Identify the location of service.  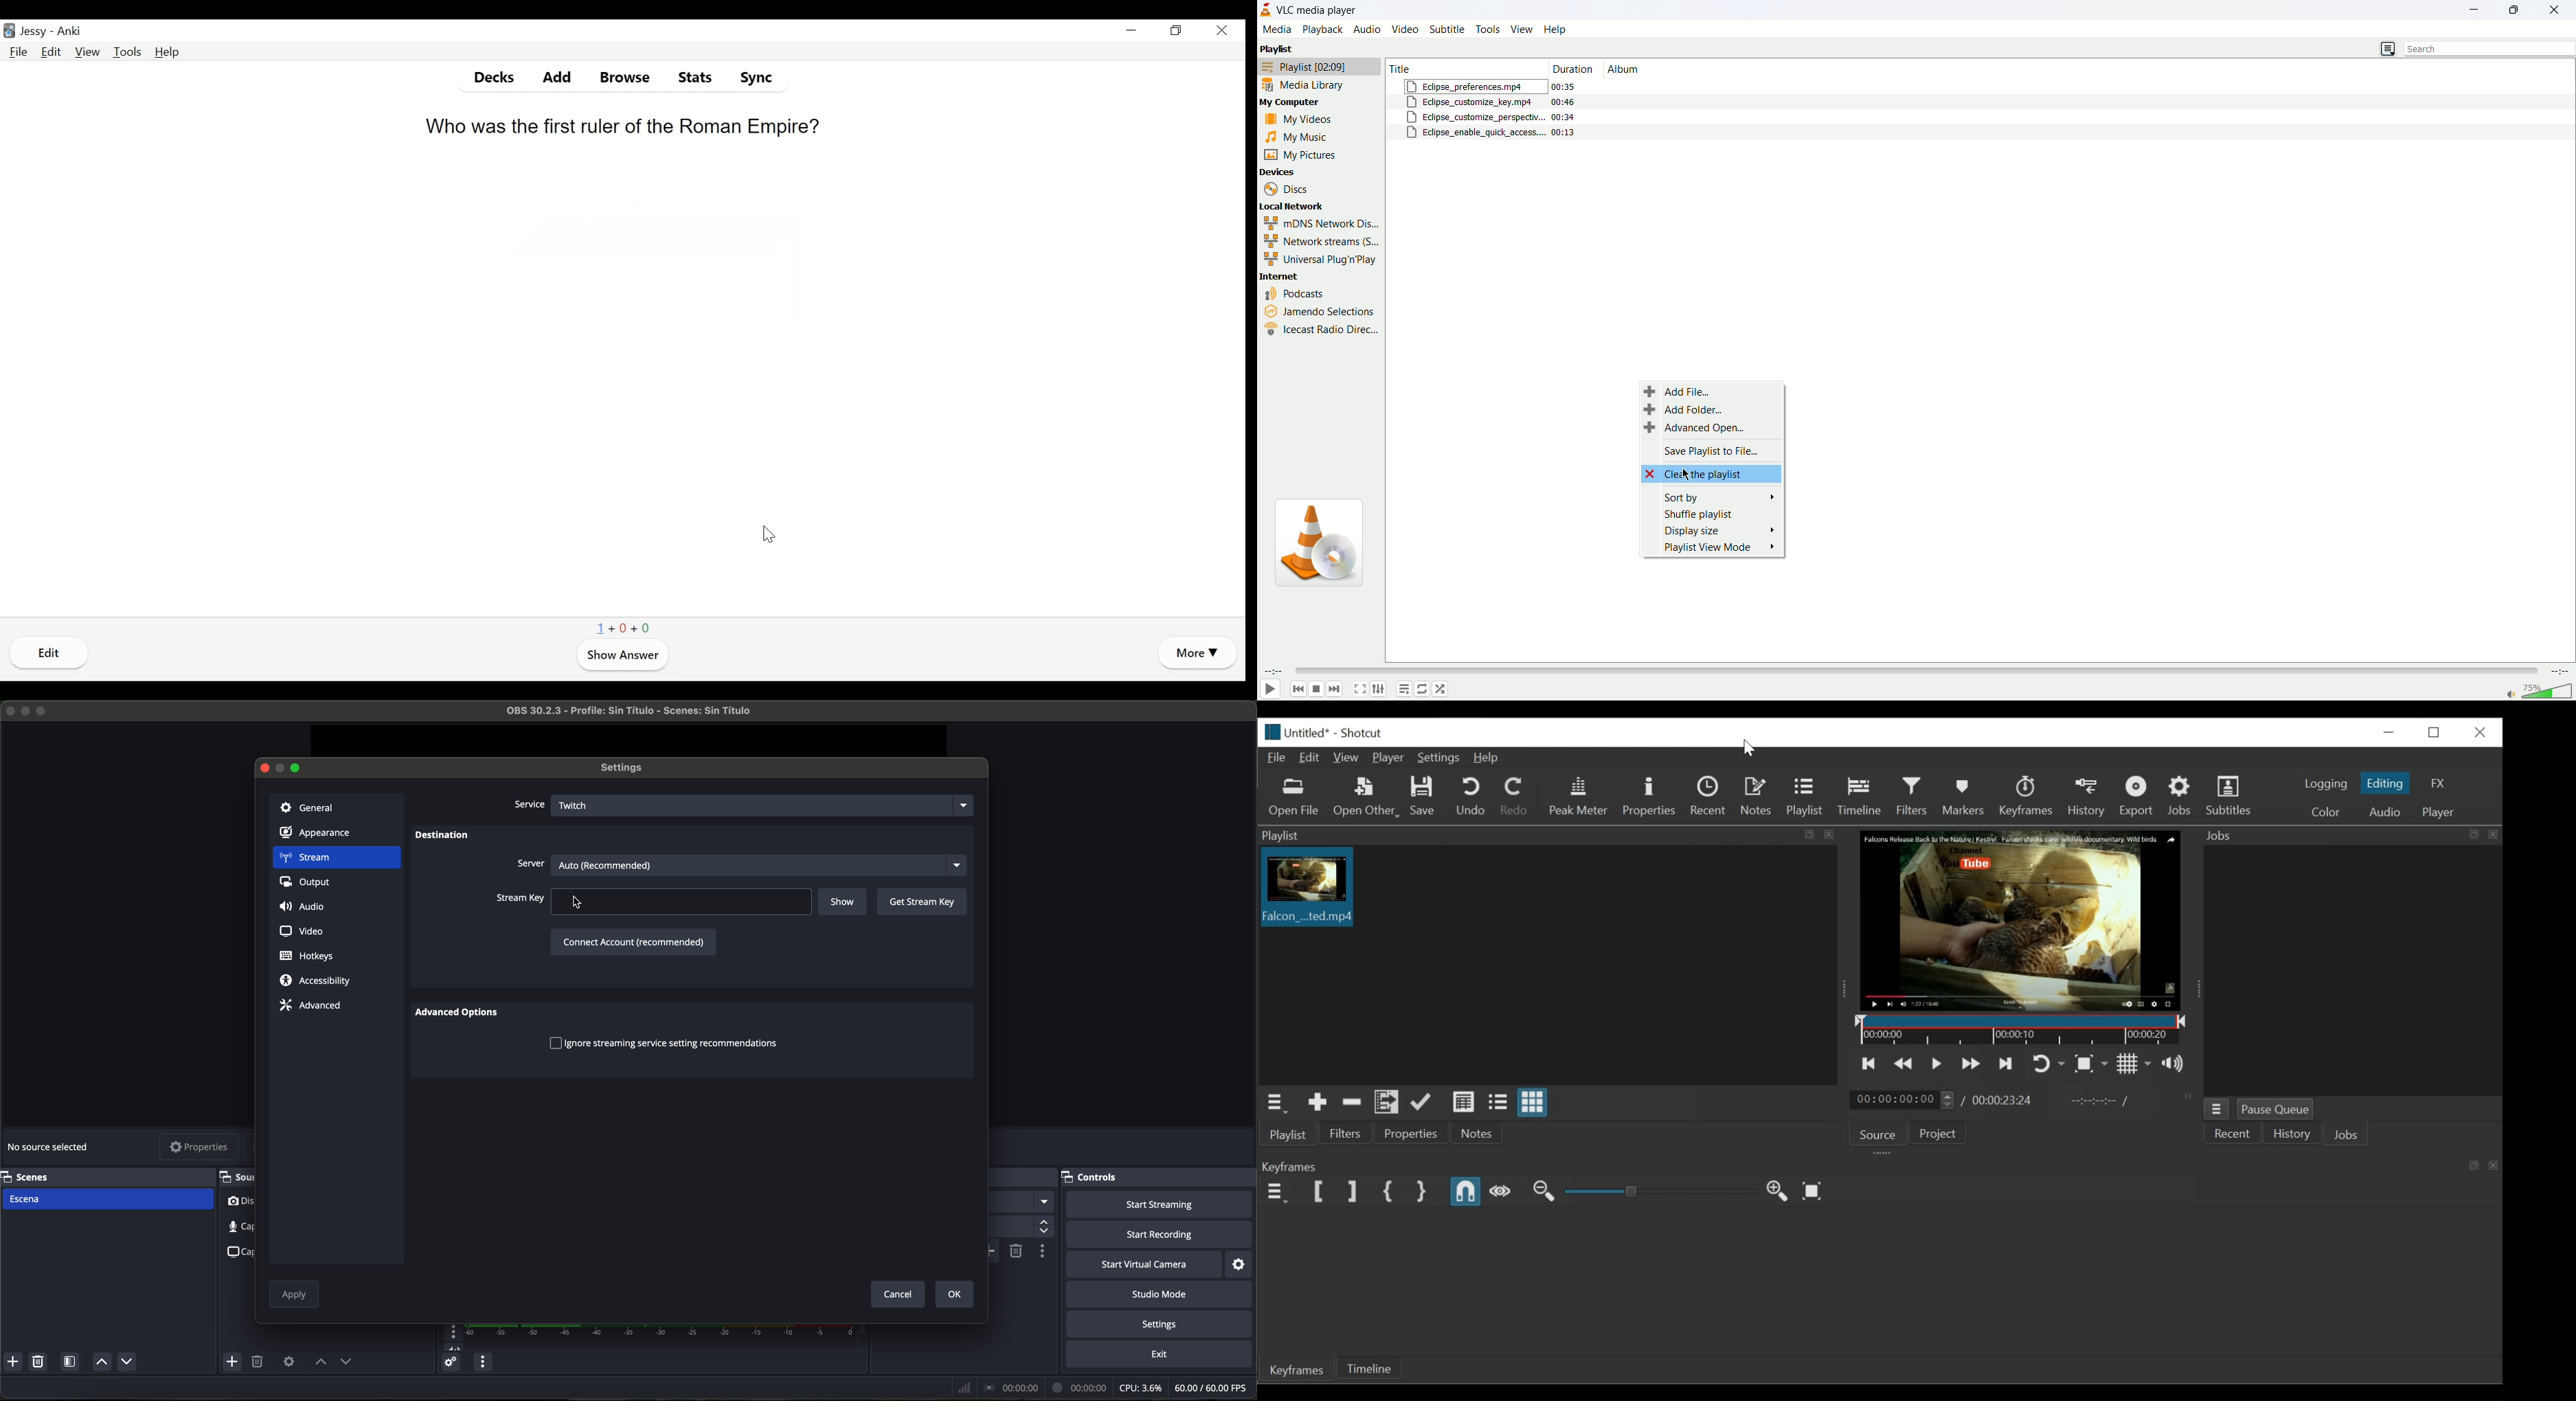
(528, 806).